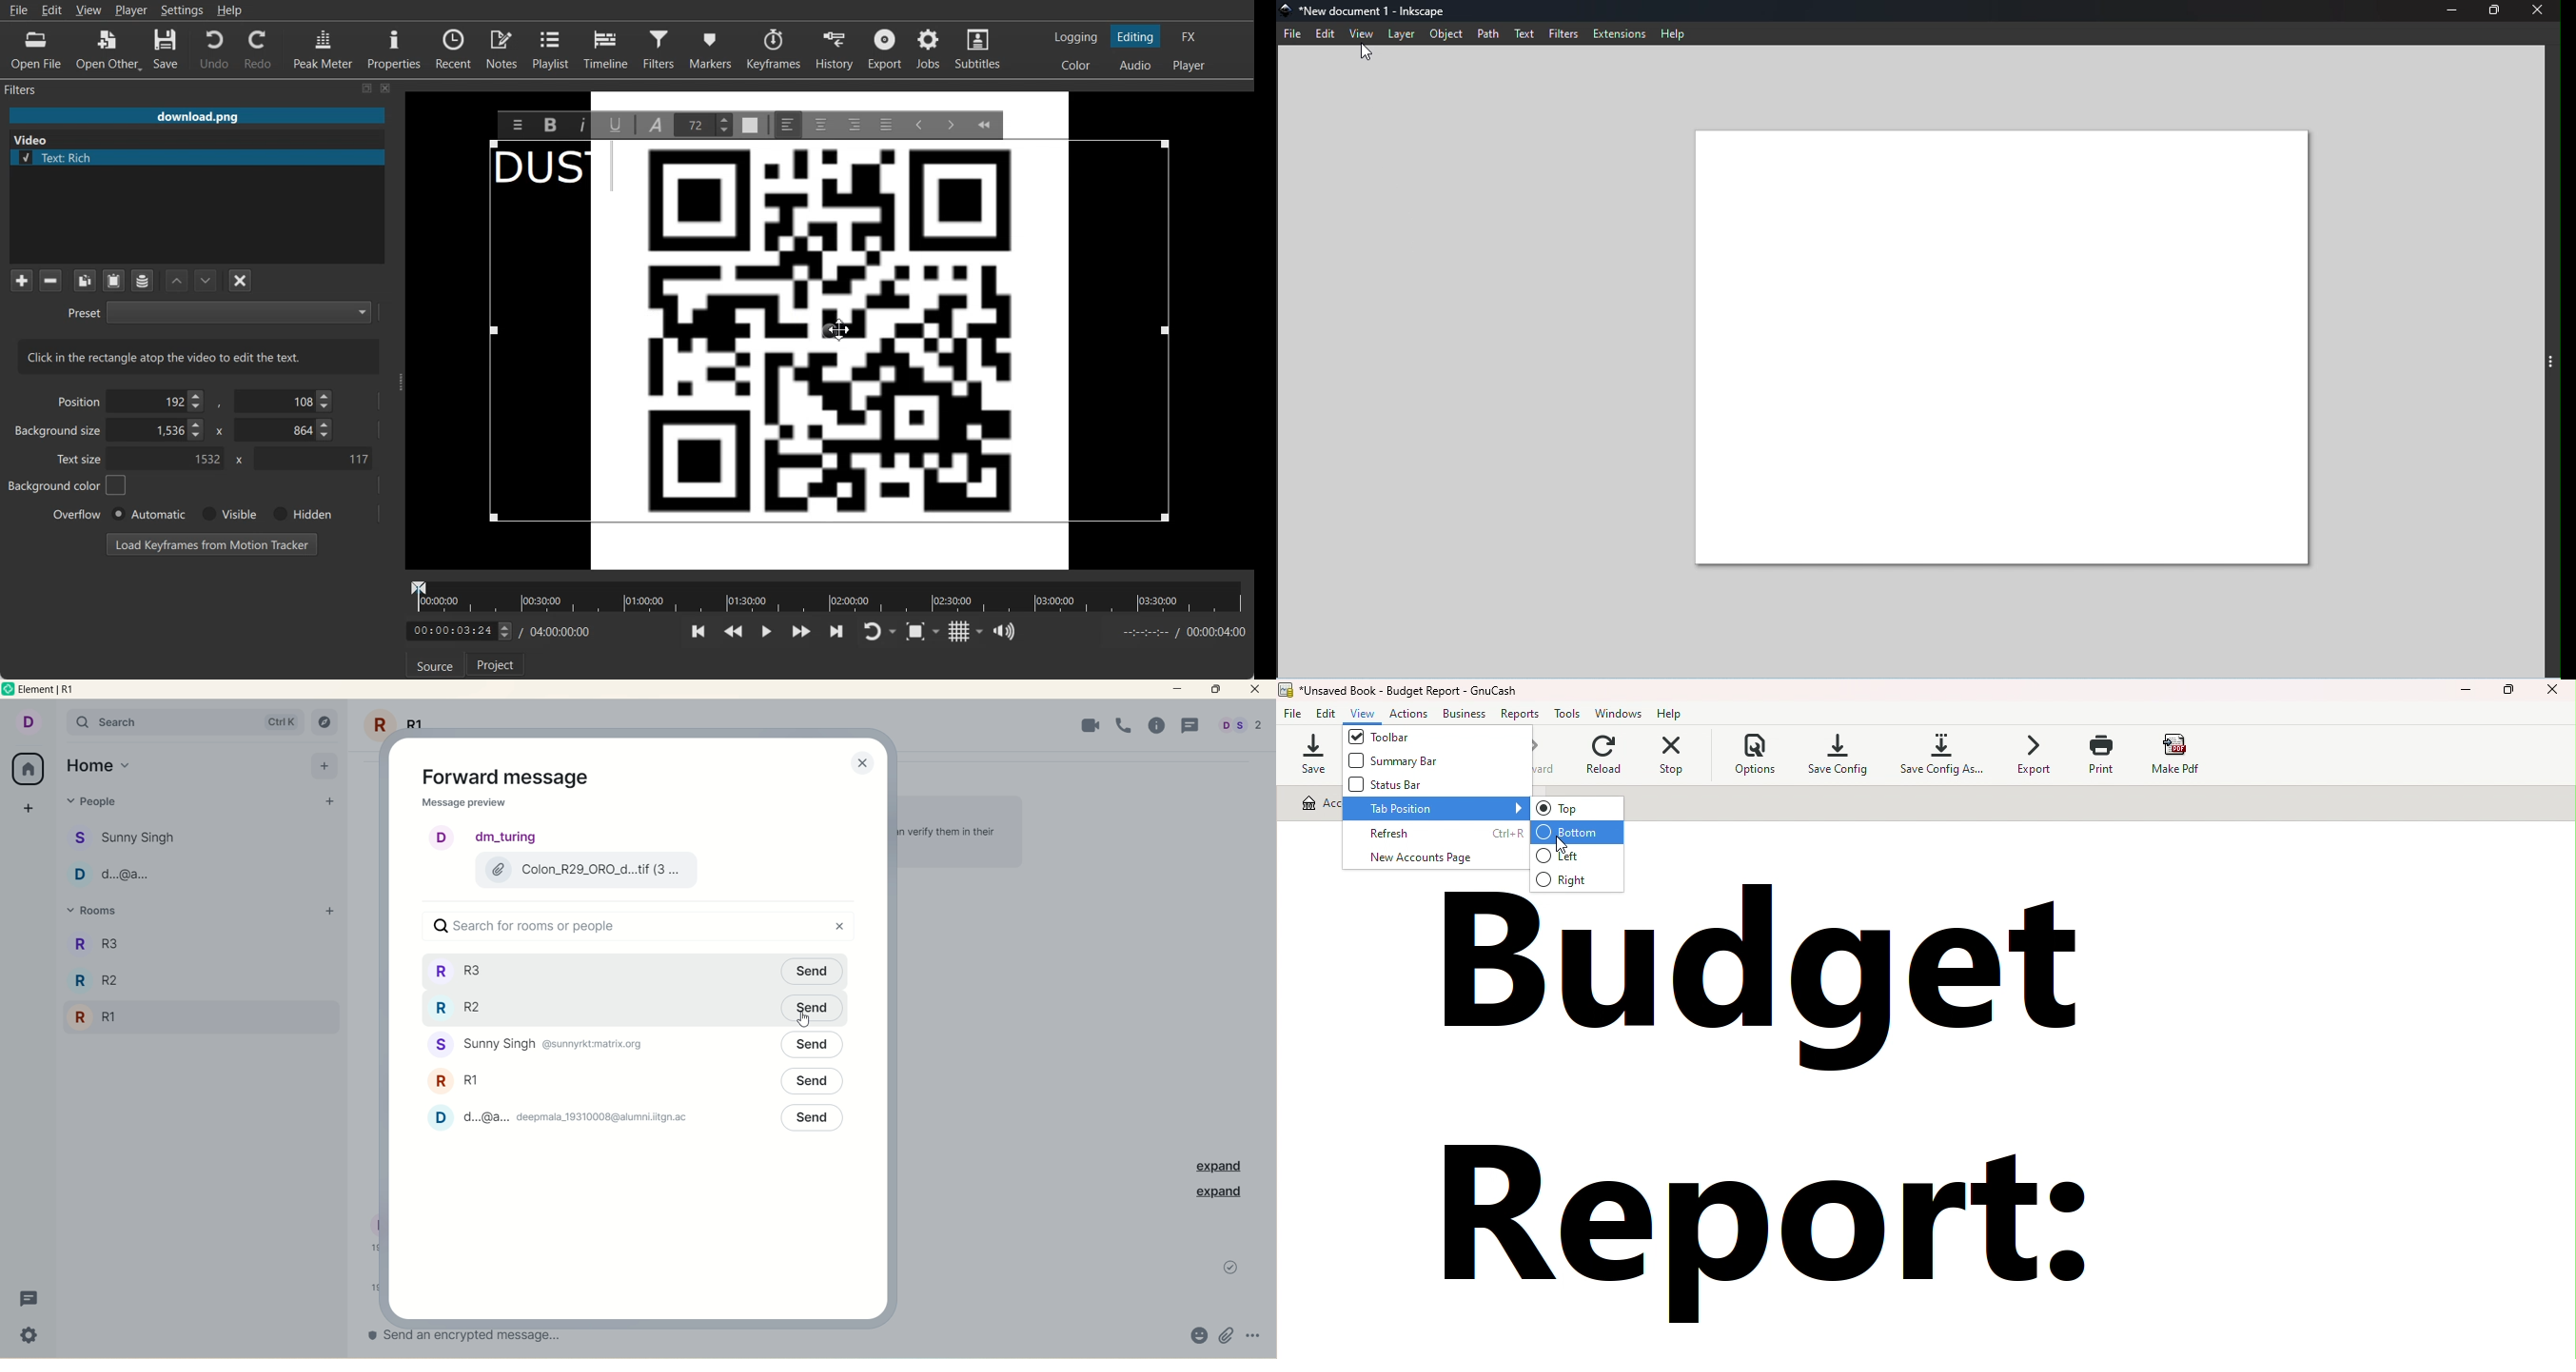 The height and width of the screenshot is (1372, 2576). I want to click on Layer, so click(1404, 35).